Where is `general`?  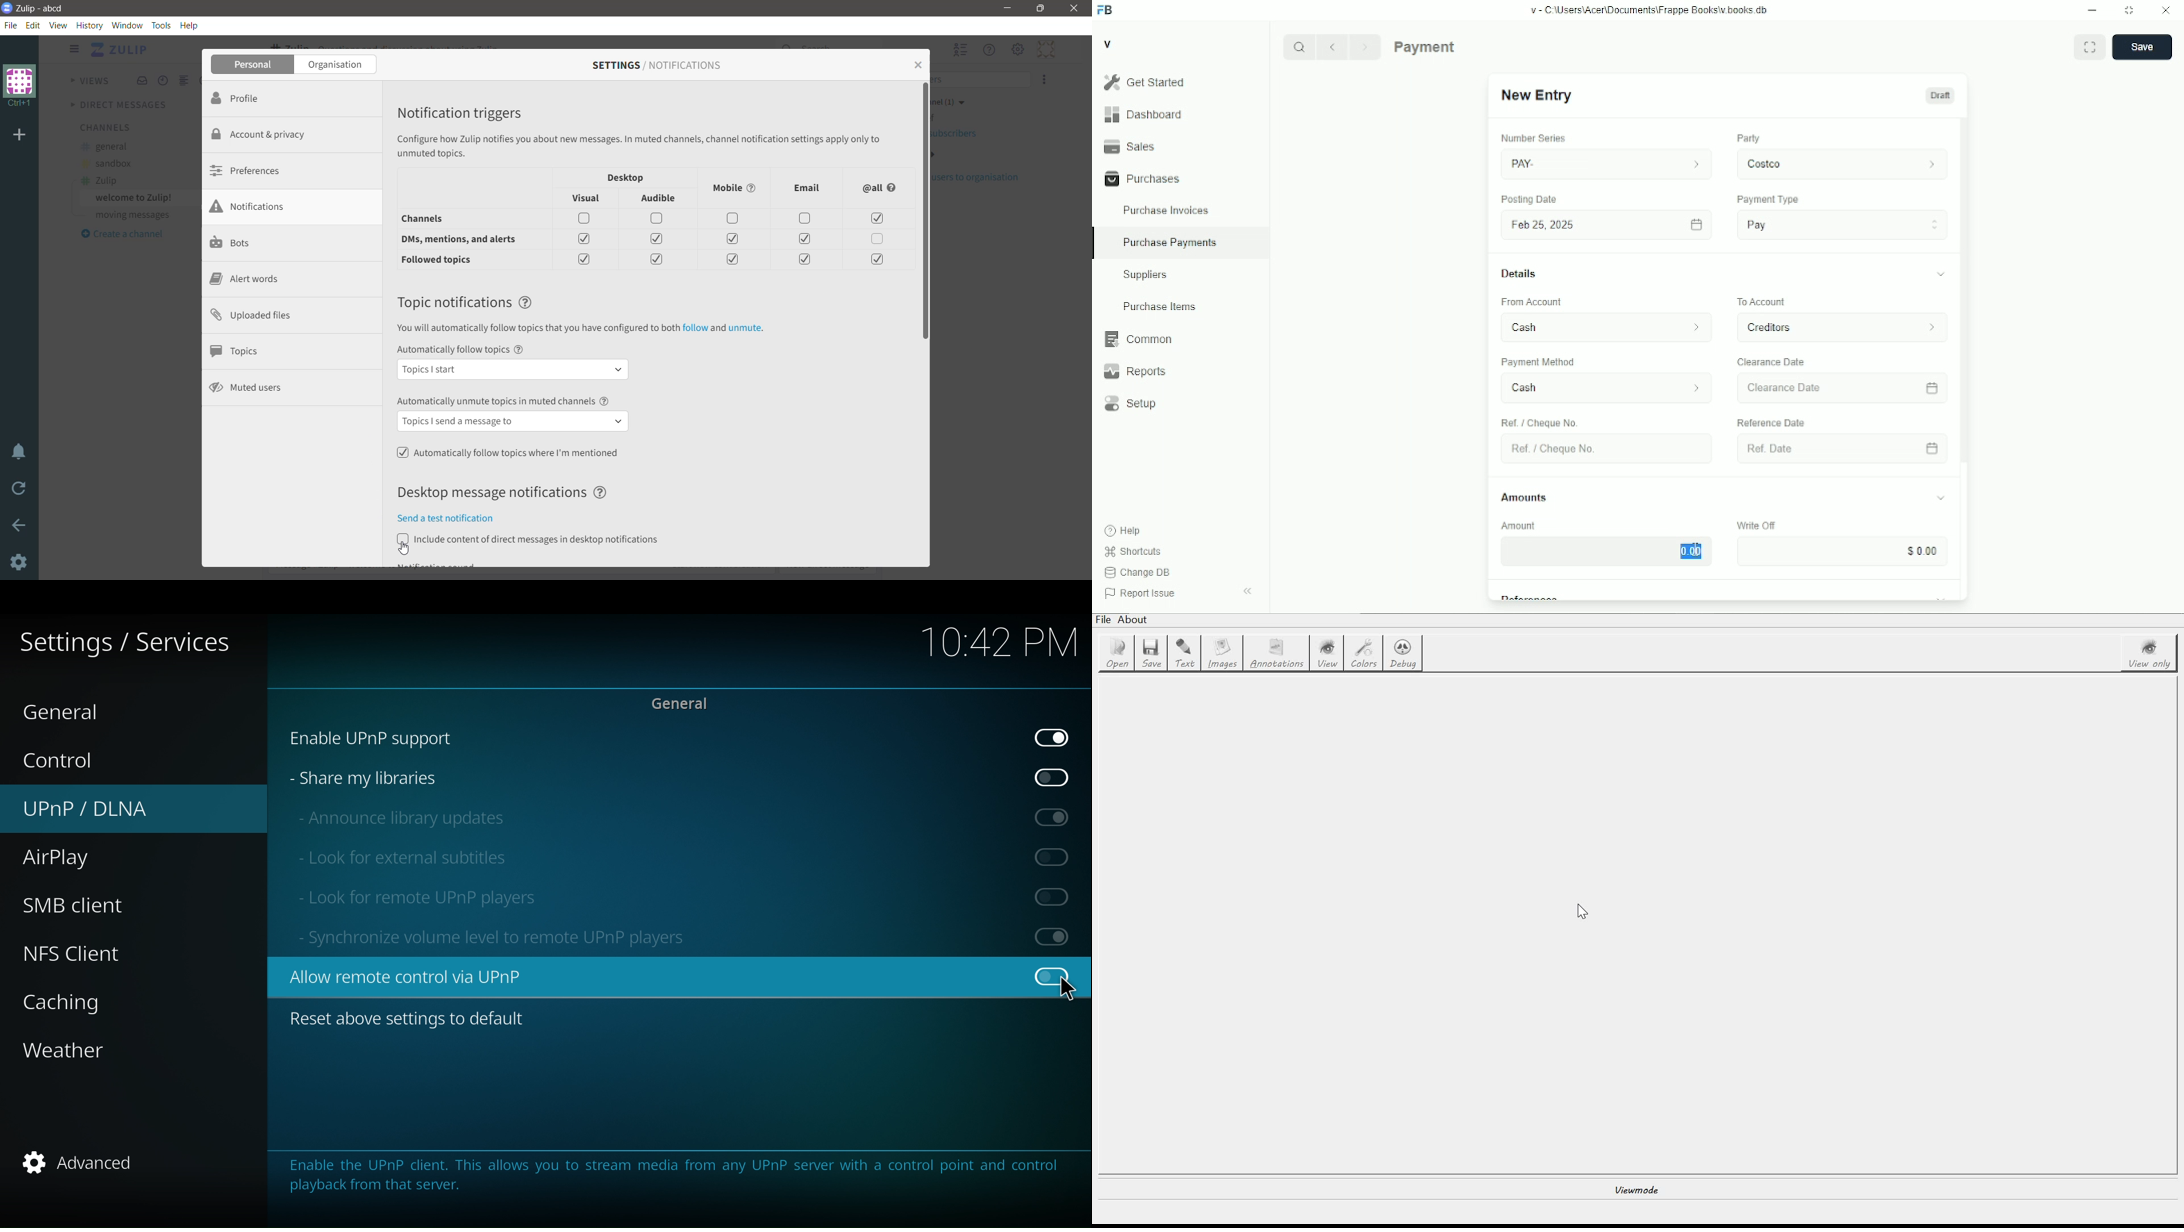 general is located at coordinates (76, 710).